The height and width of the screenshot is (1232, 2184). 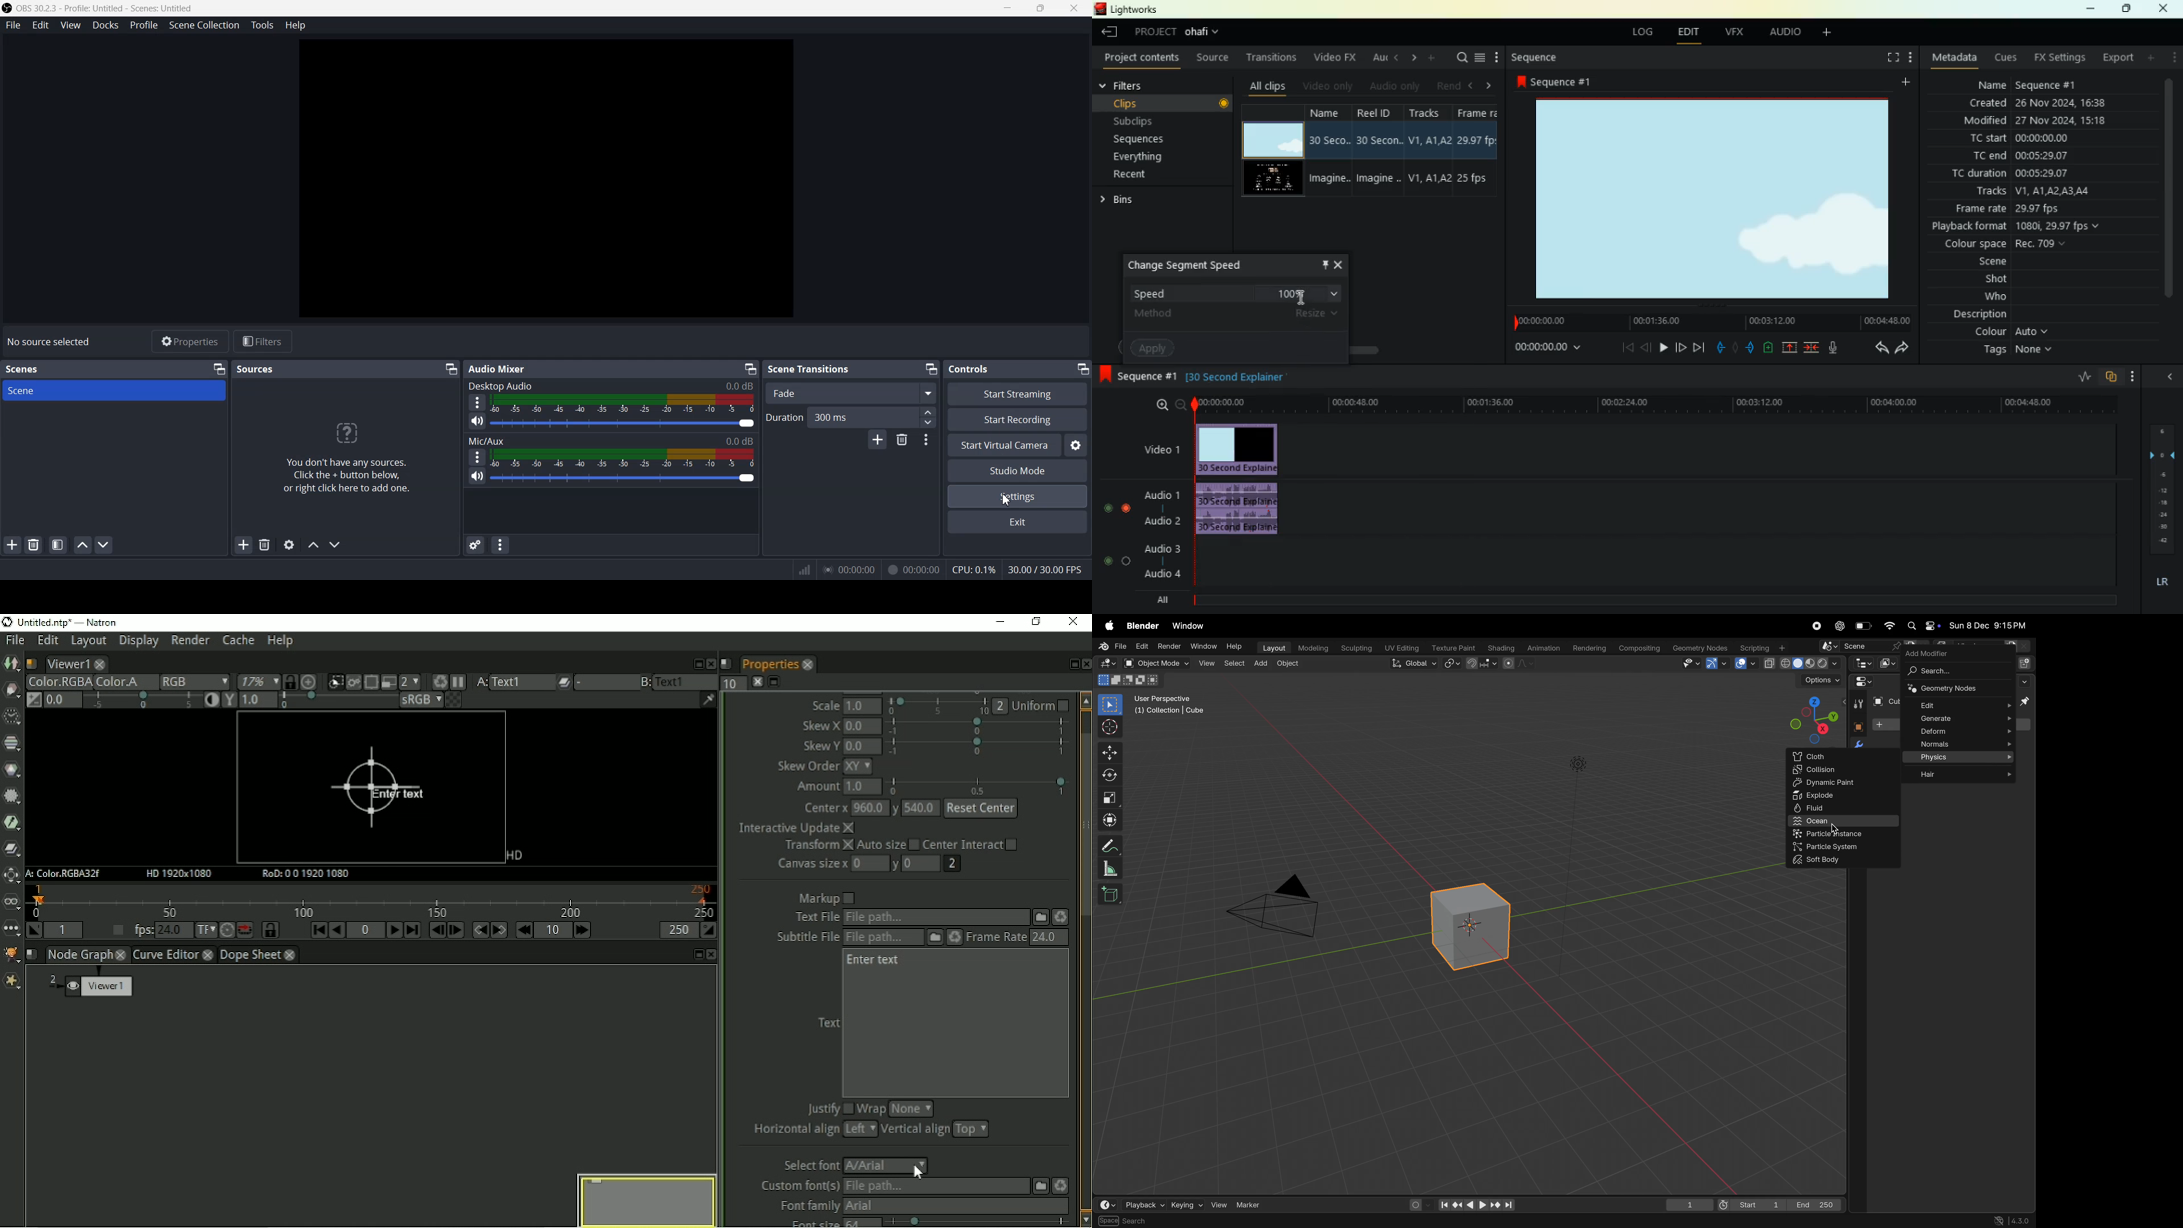 What do you see at coordinates (624, 457) in the screenshot?
I see `Mic/Aux Indicator` at bounding box center [624, 457].